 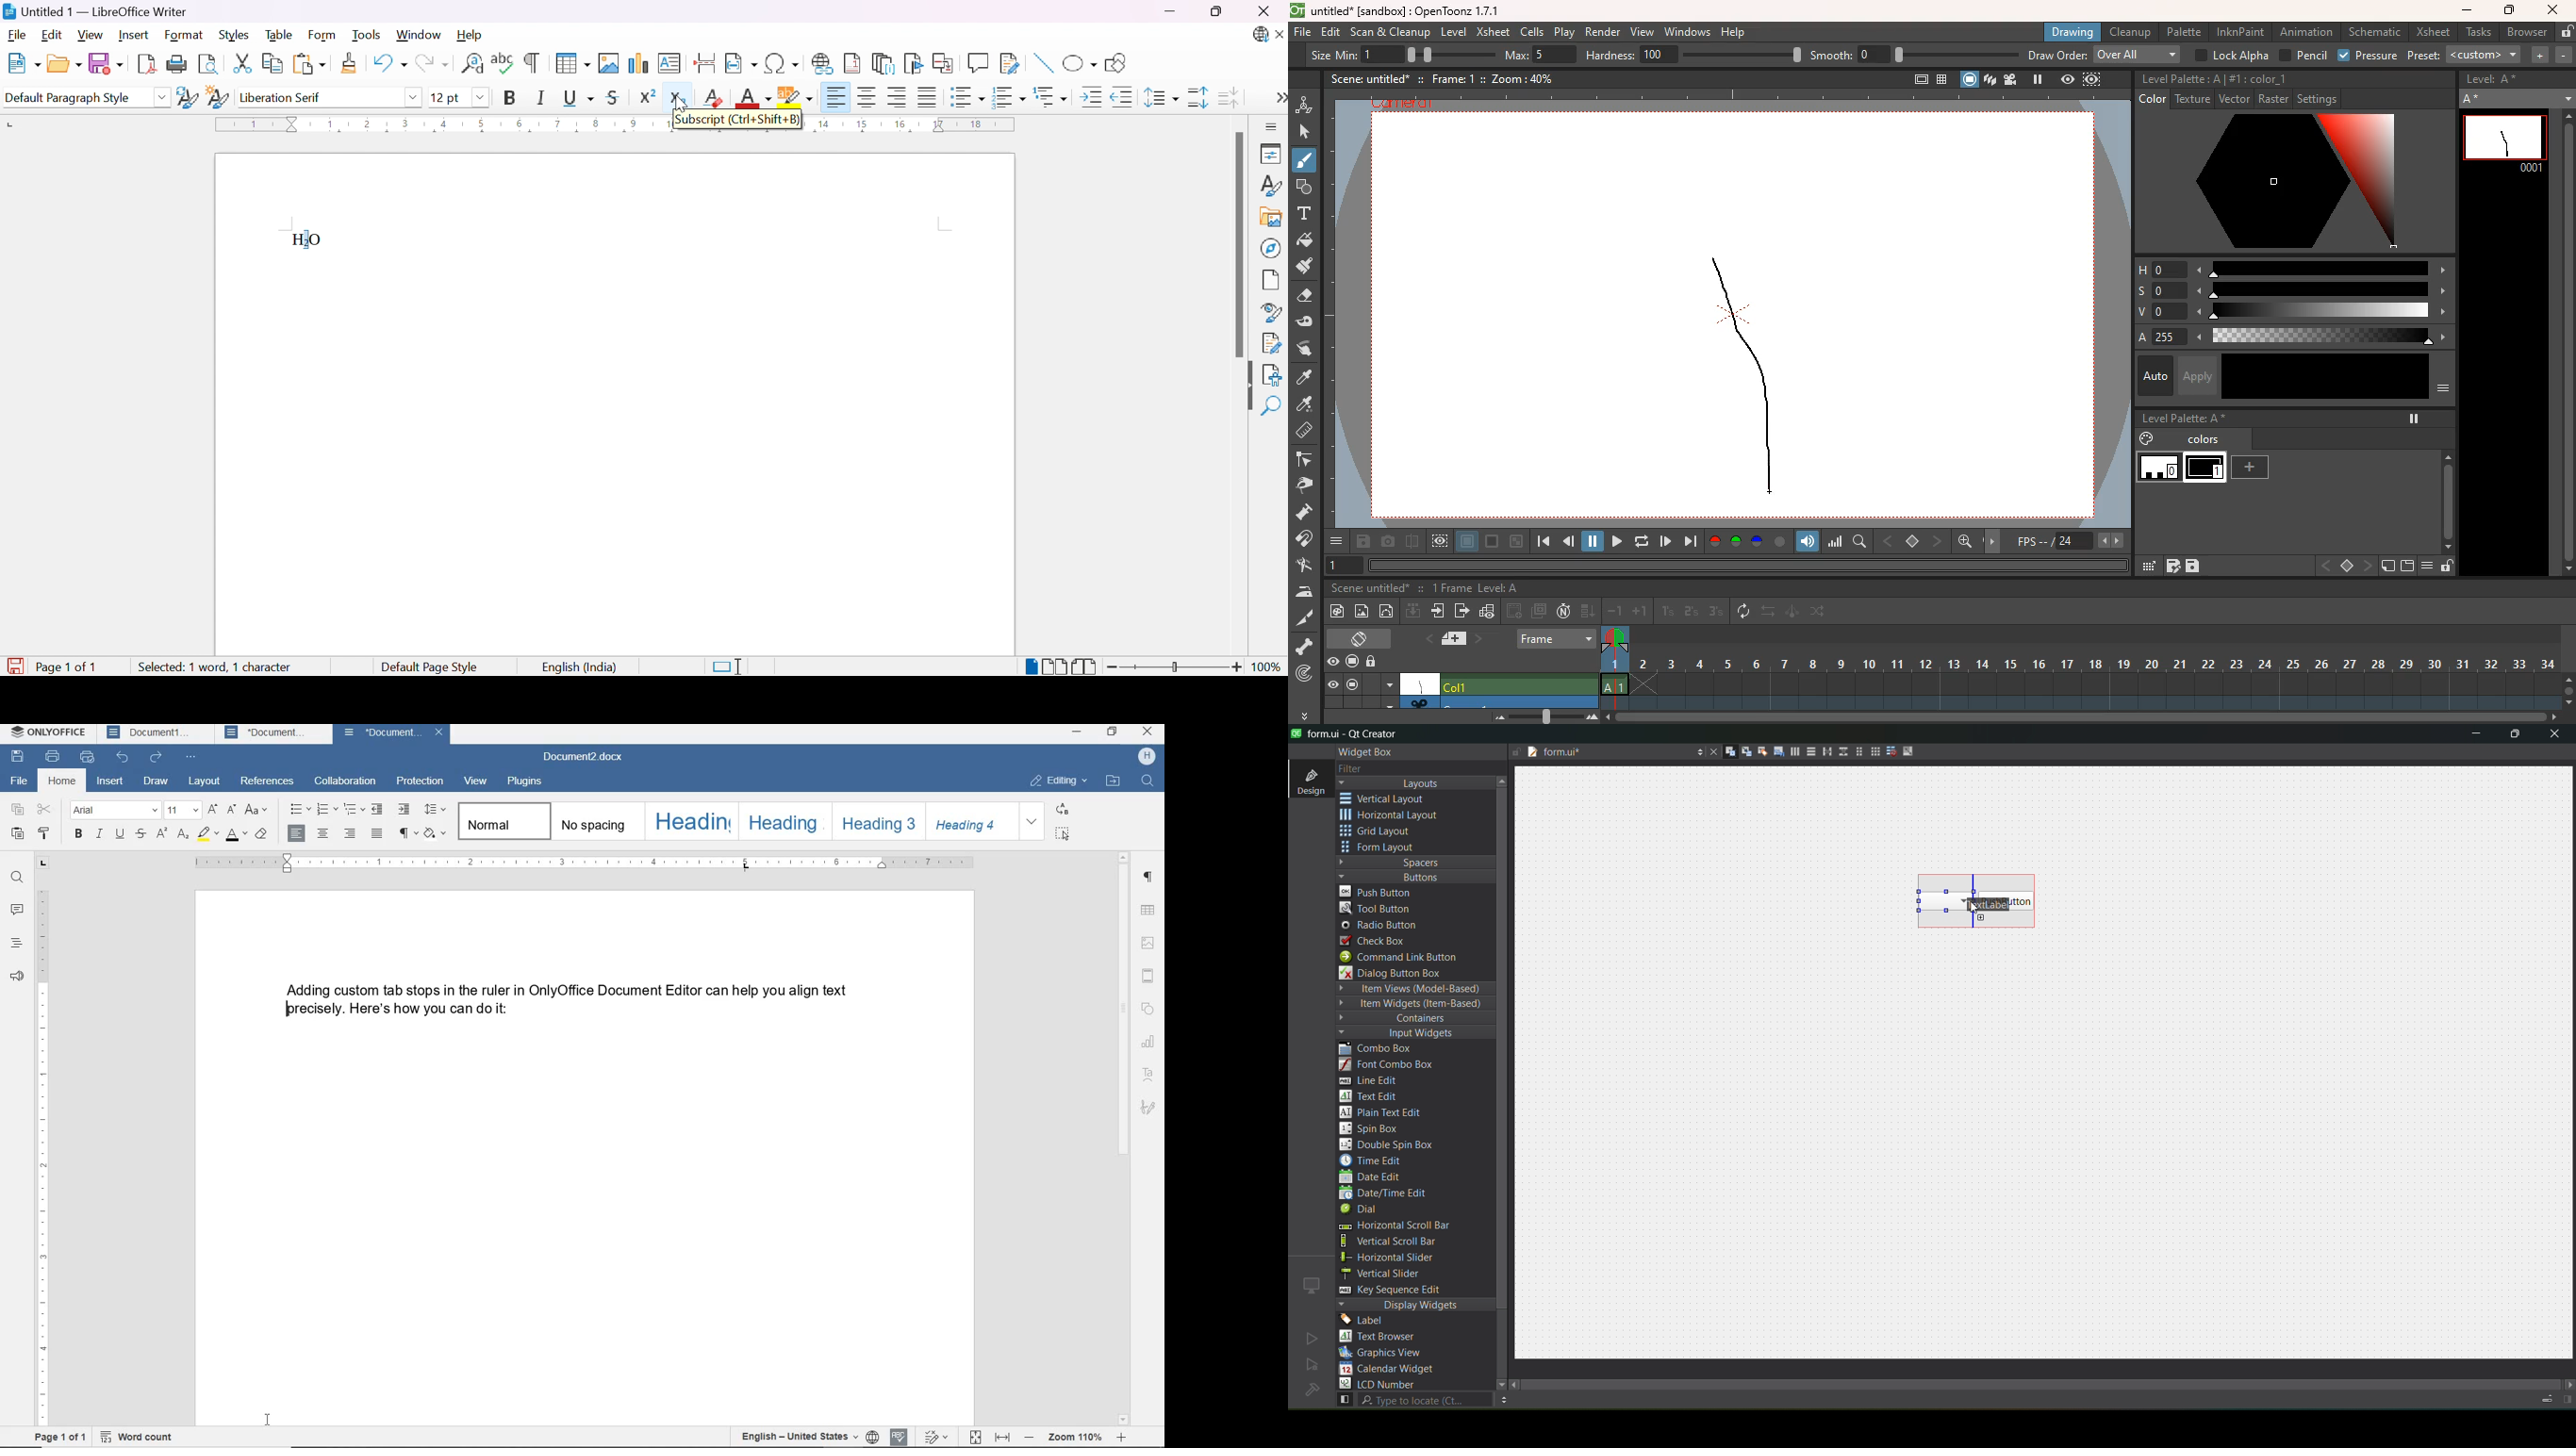 I want to click on scroll bar, so click(x=2051, y=1381).